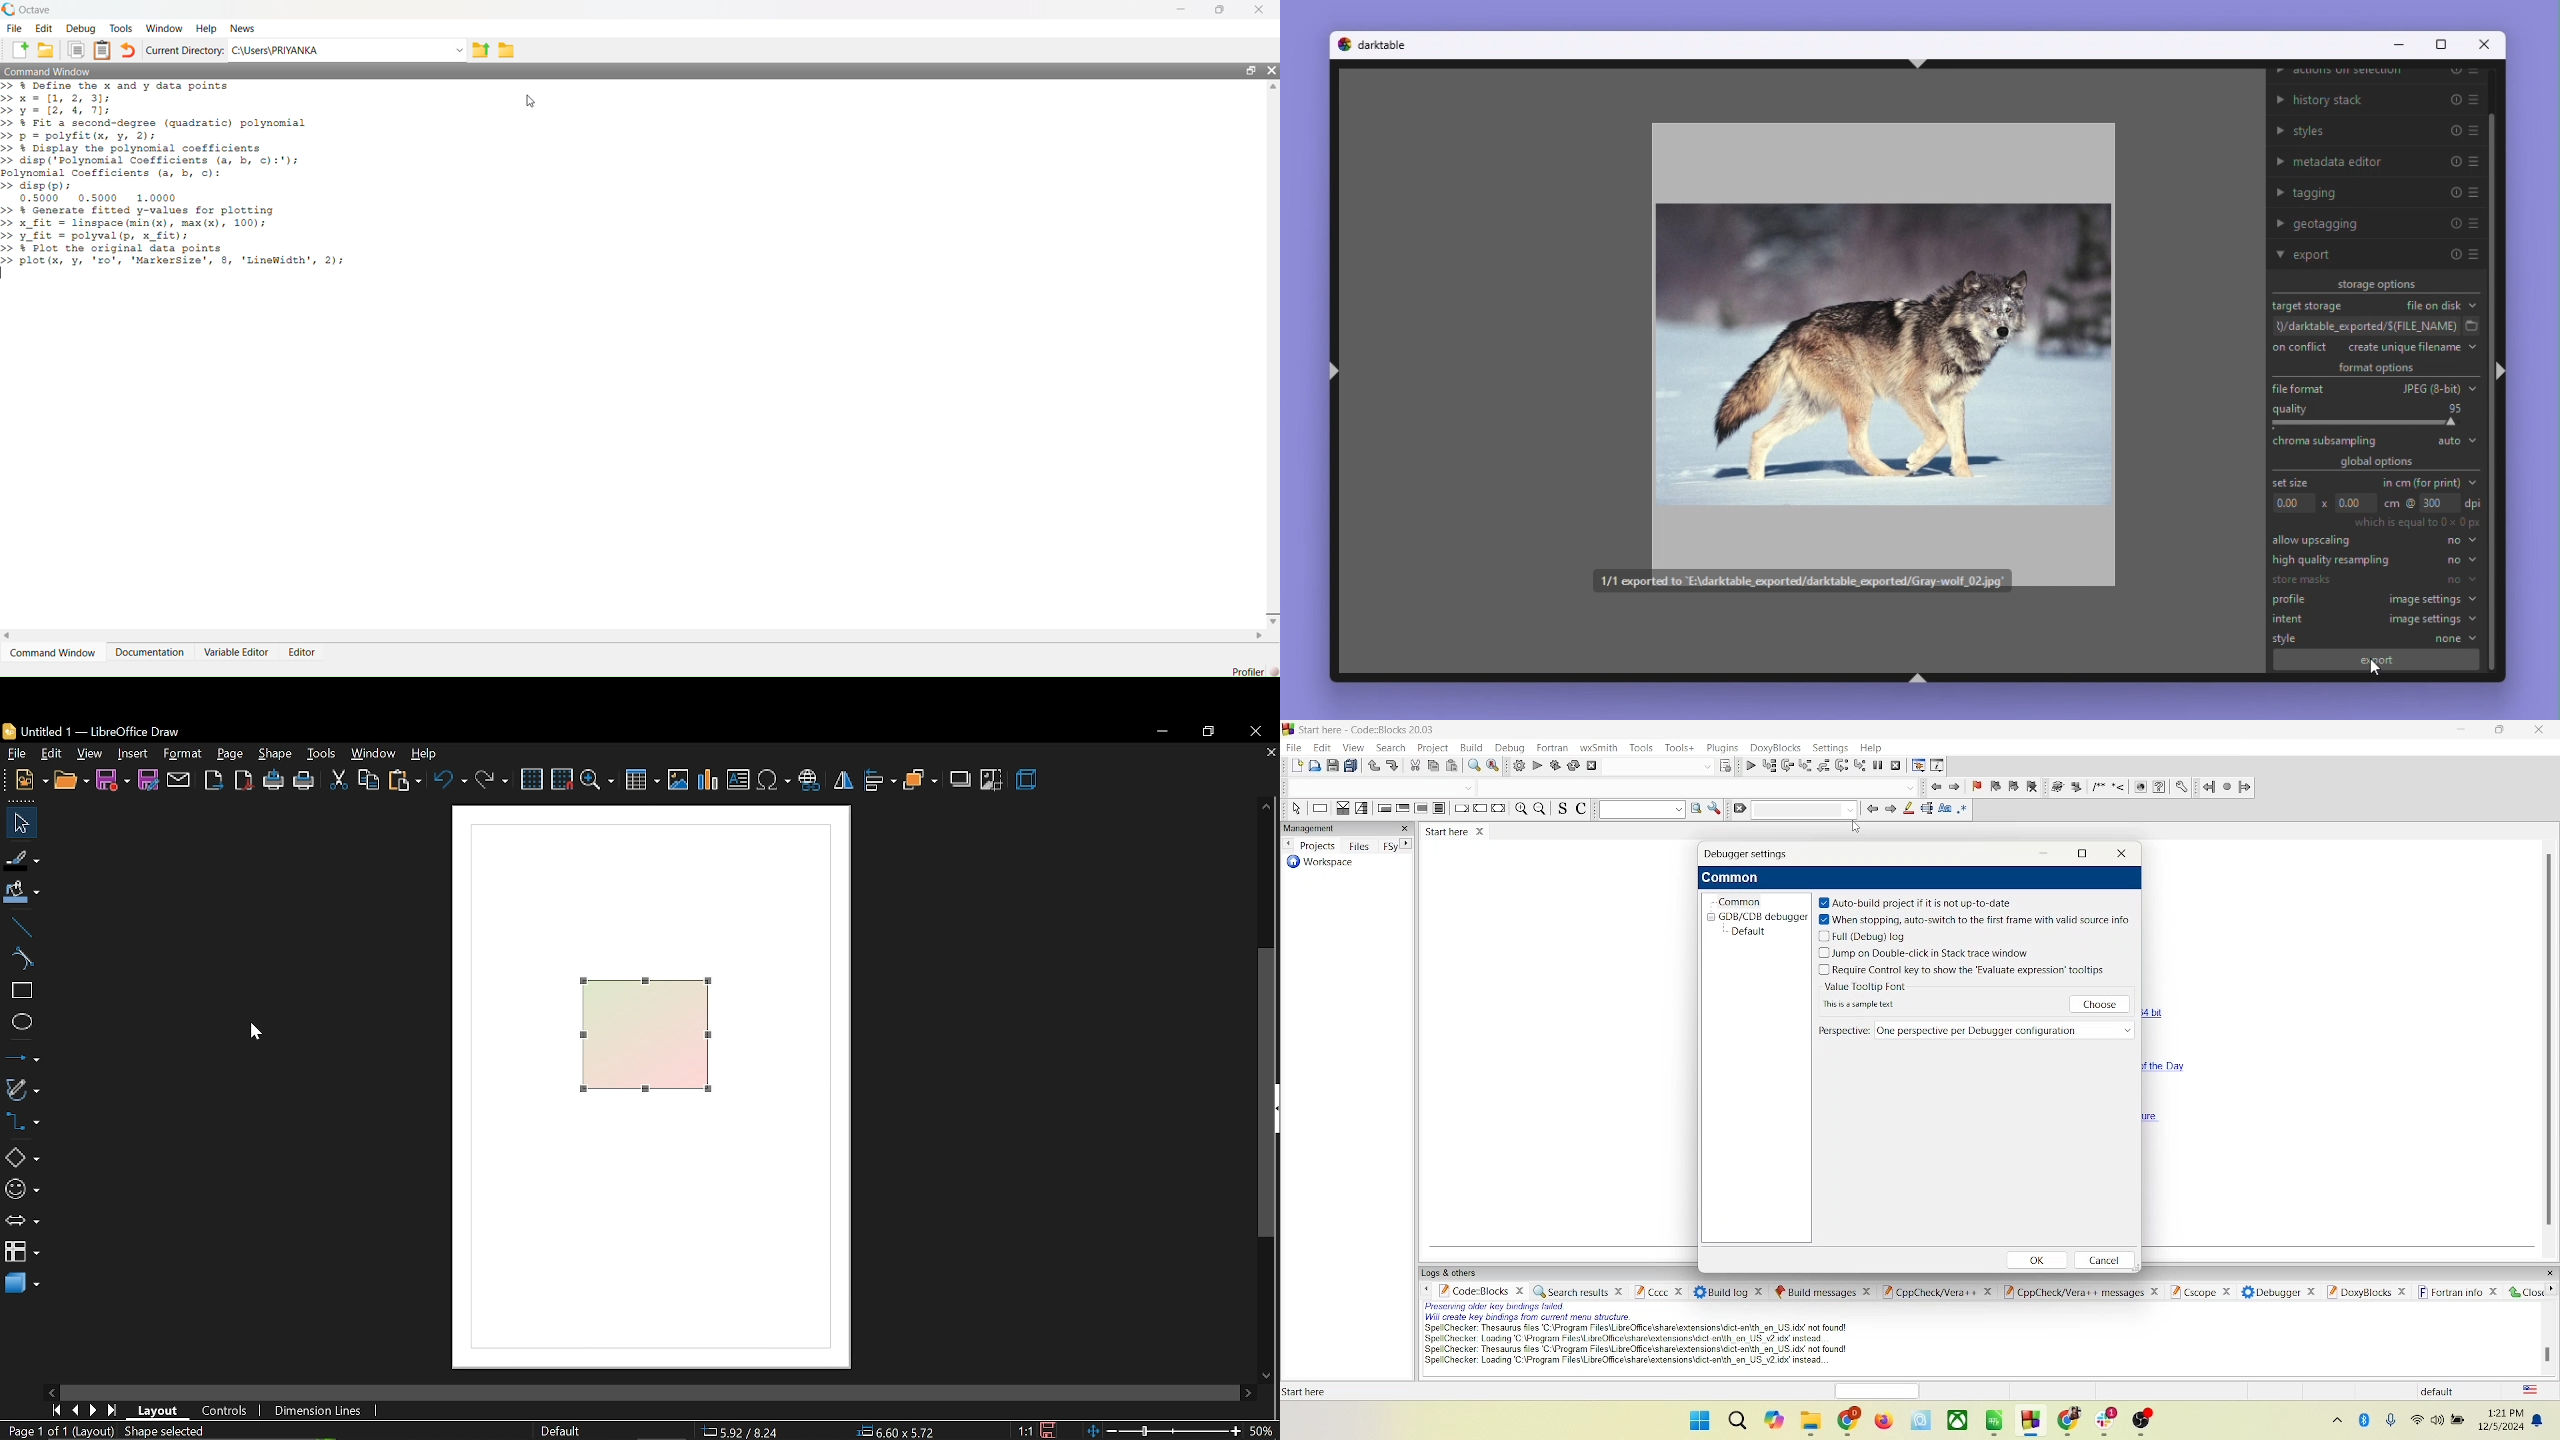 Image resolution: width=2576 pixels, height=1456 pixels. What do you see at coordinates (1373, 766) in the screenshot?
I see `undo` at bounding box center [1373, 766].